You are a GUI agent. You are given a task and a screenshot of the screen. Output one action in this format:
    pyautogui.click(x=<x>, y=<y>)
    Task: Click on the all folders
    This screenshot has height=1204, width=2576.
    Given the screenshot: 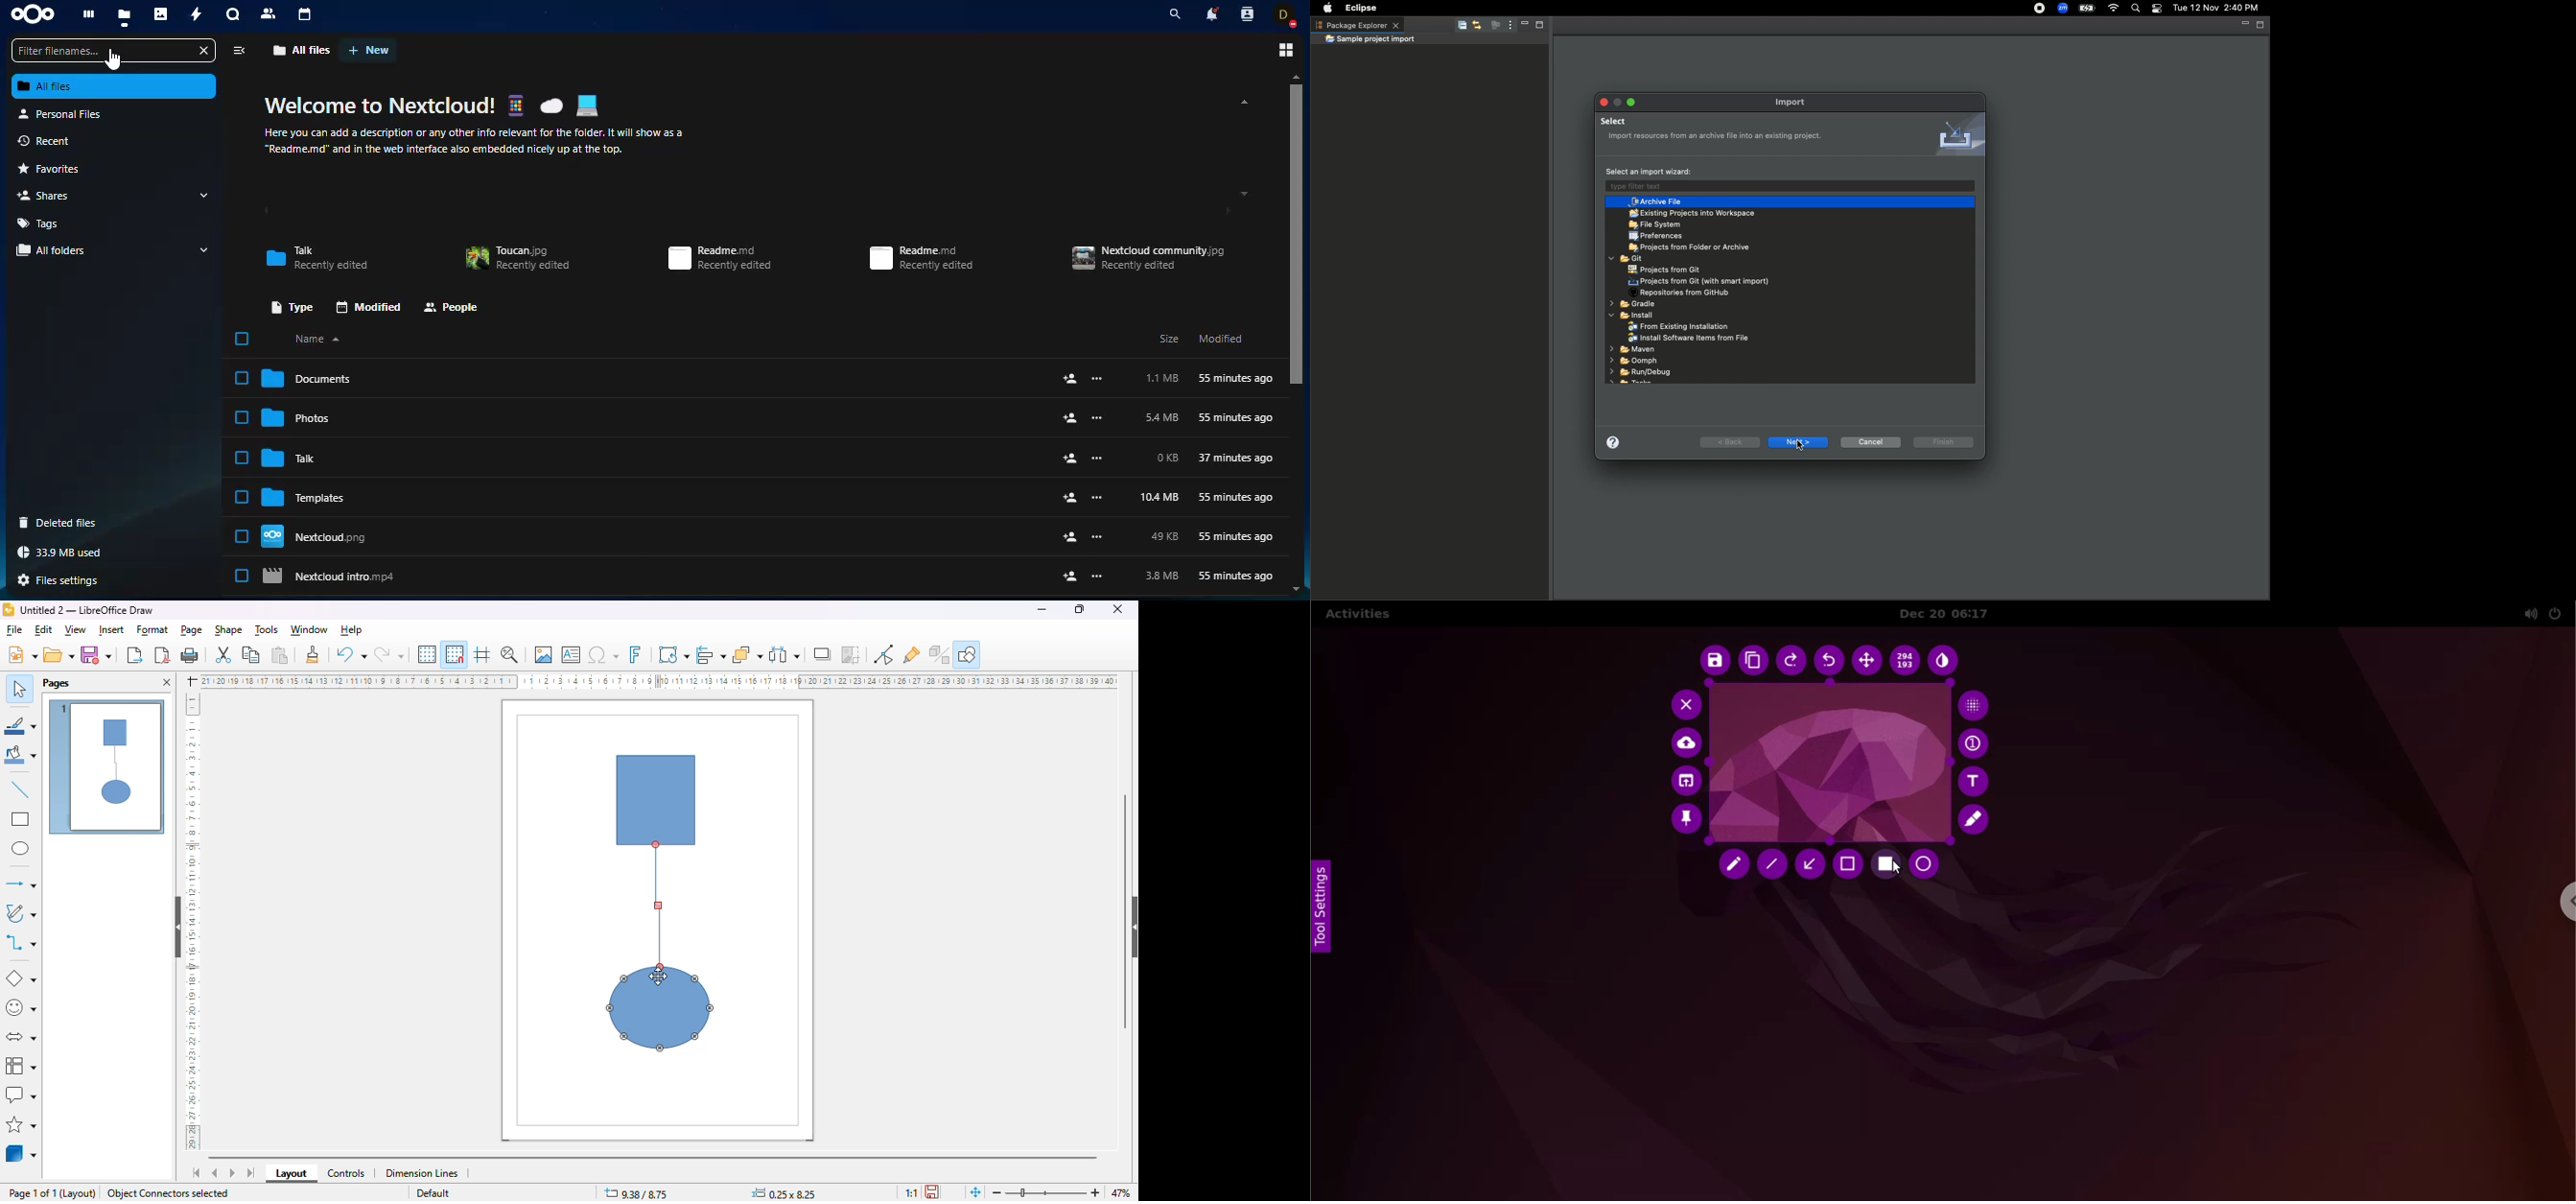 What is the action you would take?
    pyautogui.click(x=57, y=250)
    